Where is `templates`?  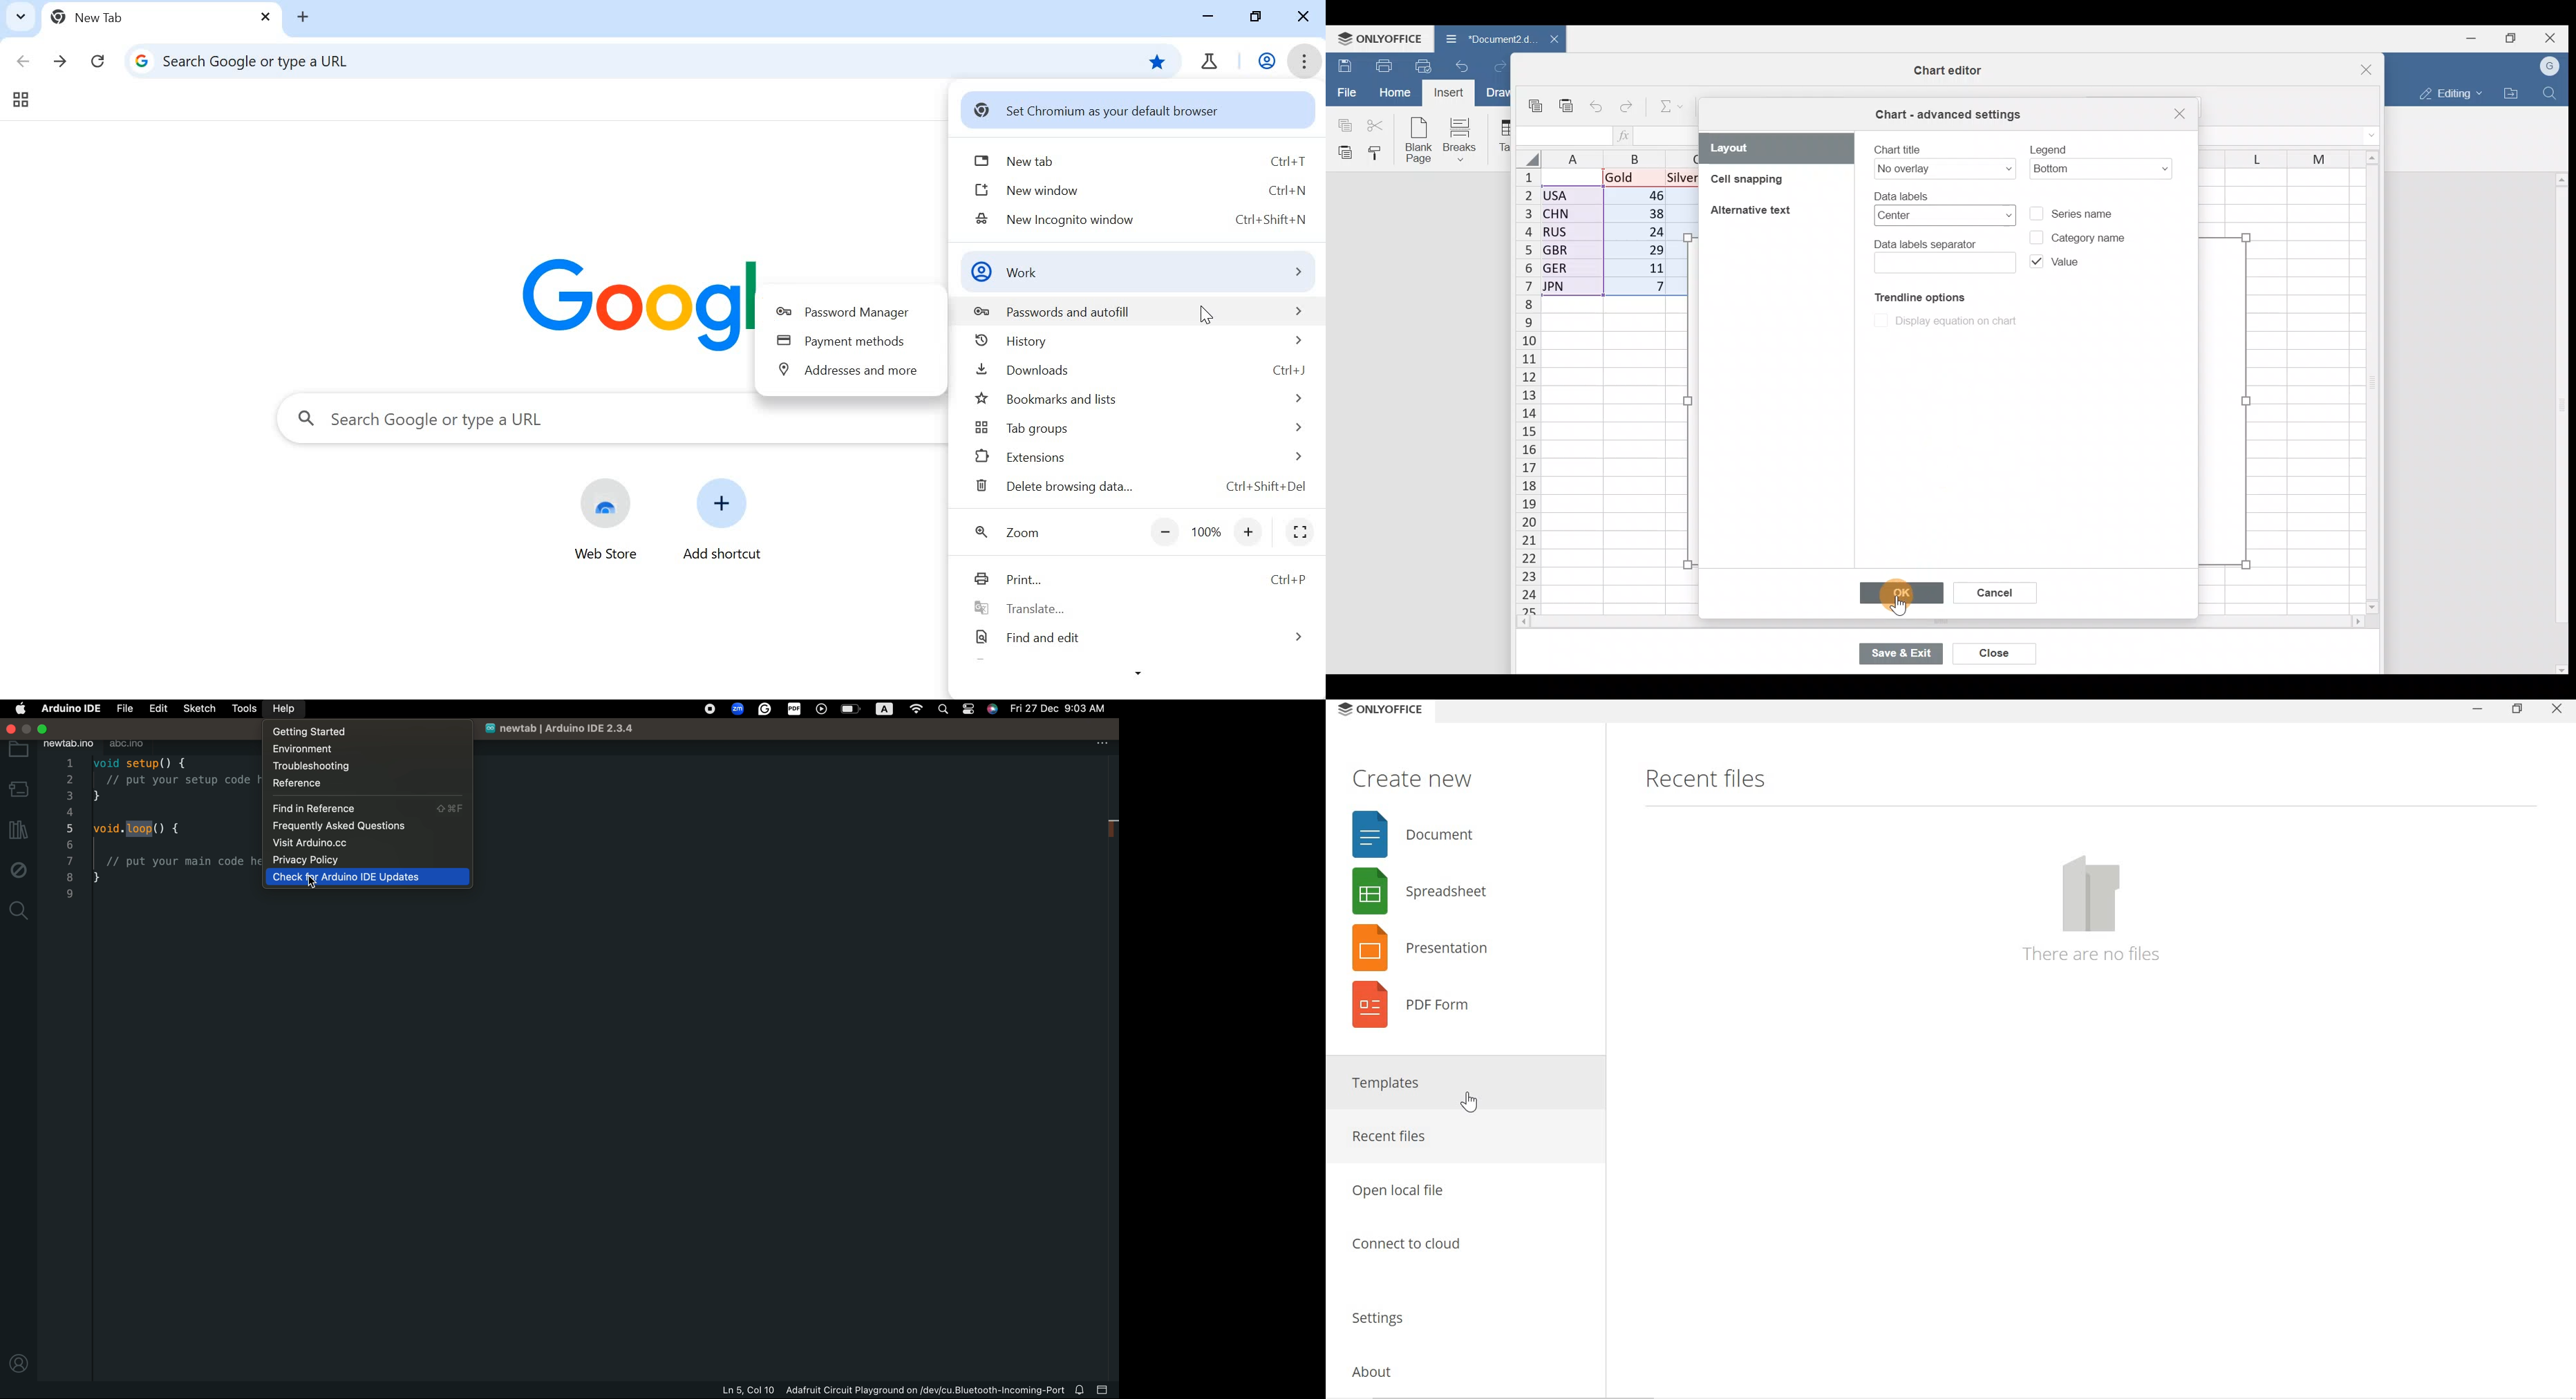 templates is located at coordinates (1462, 1084).